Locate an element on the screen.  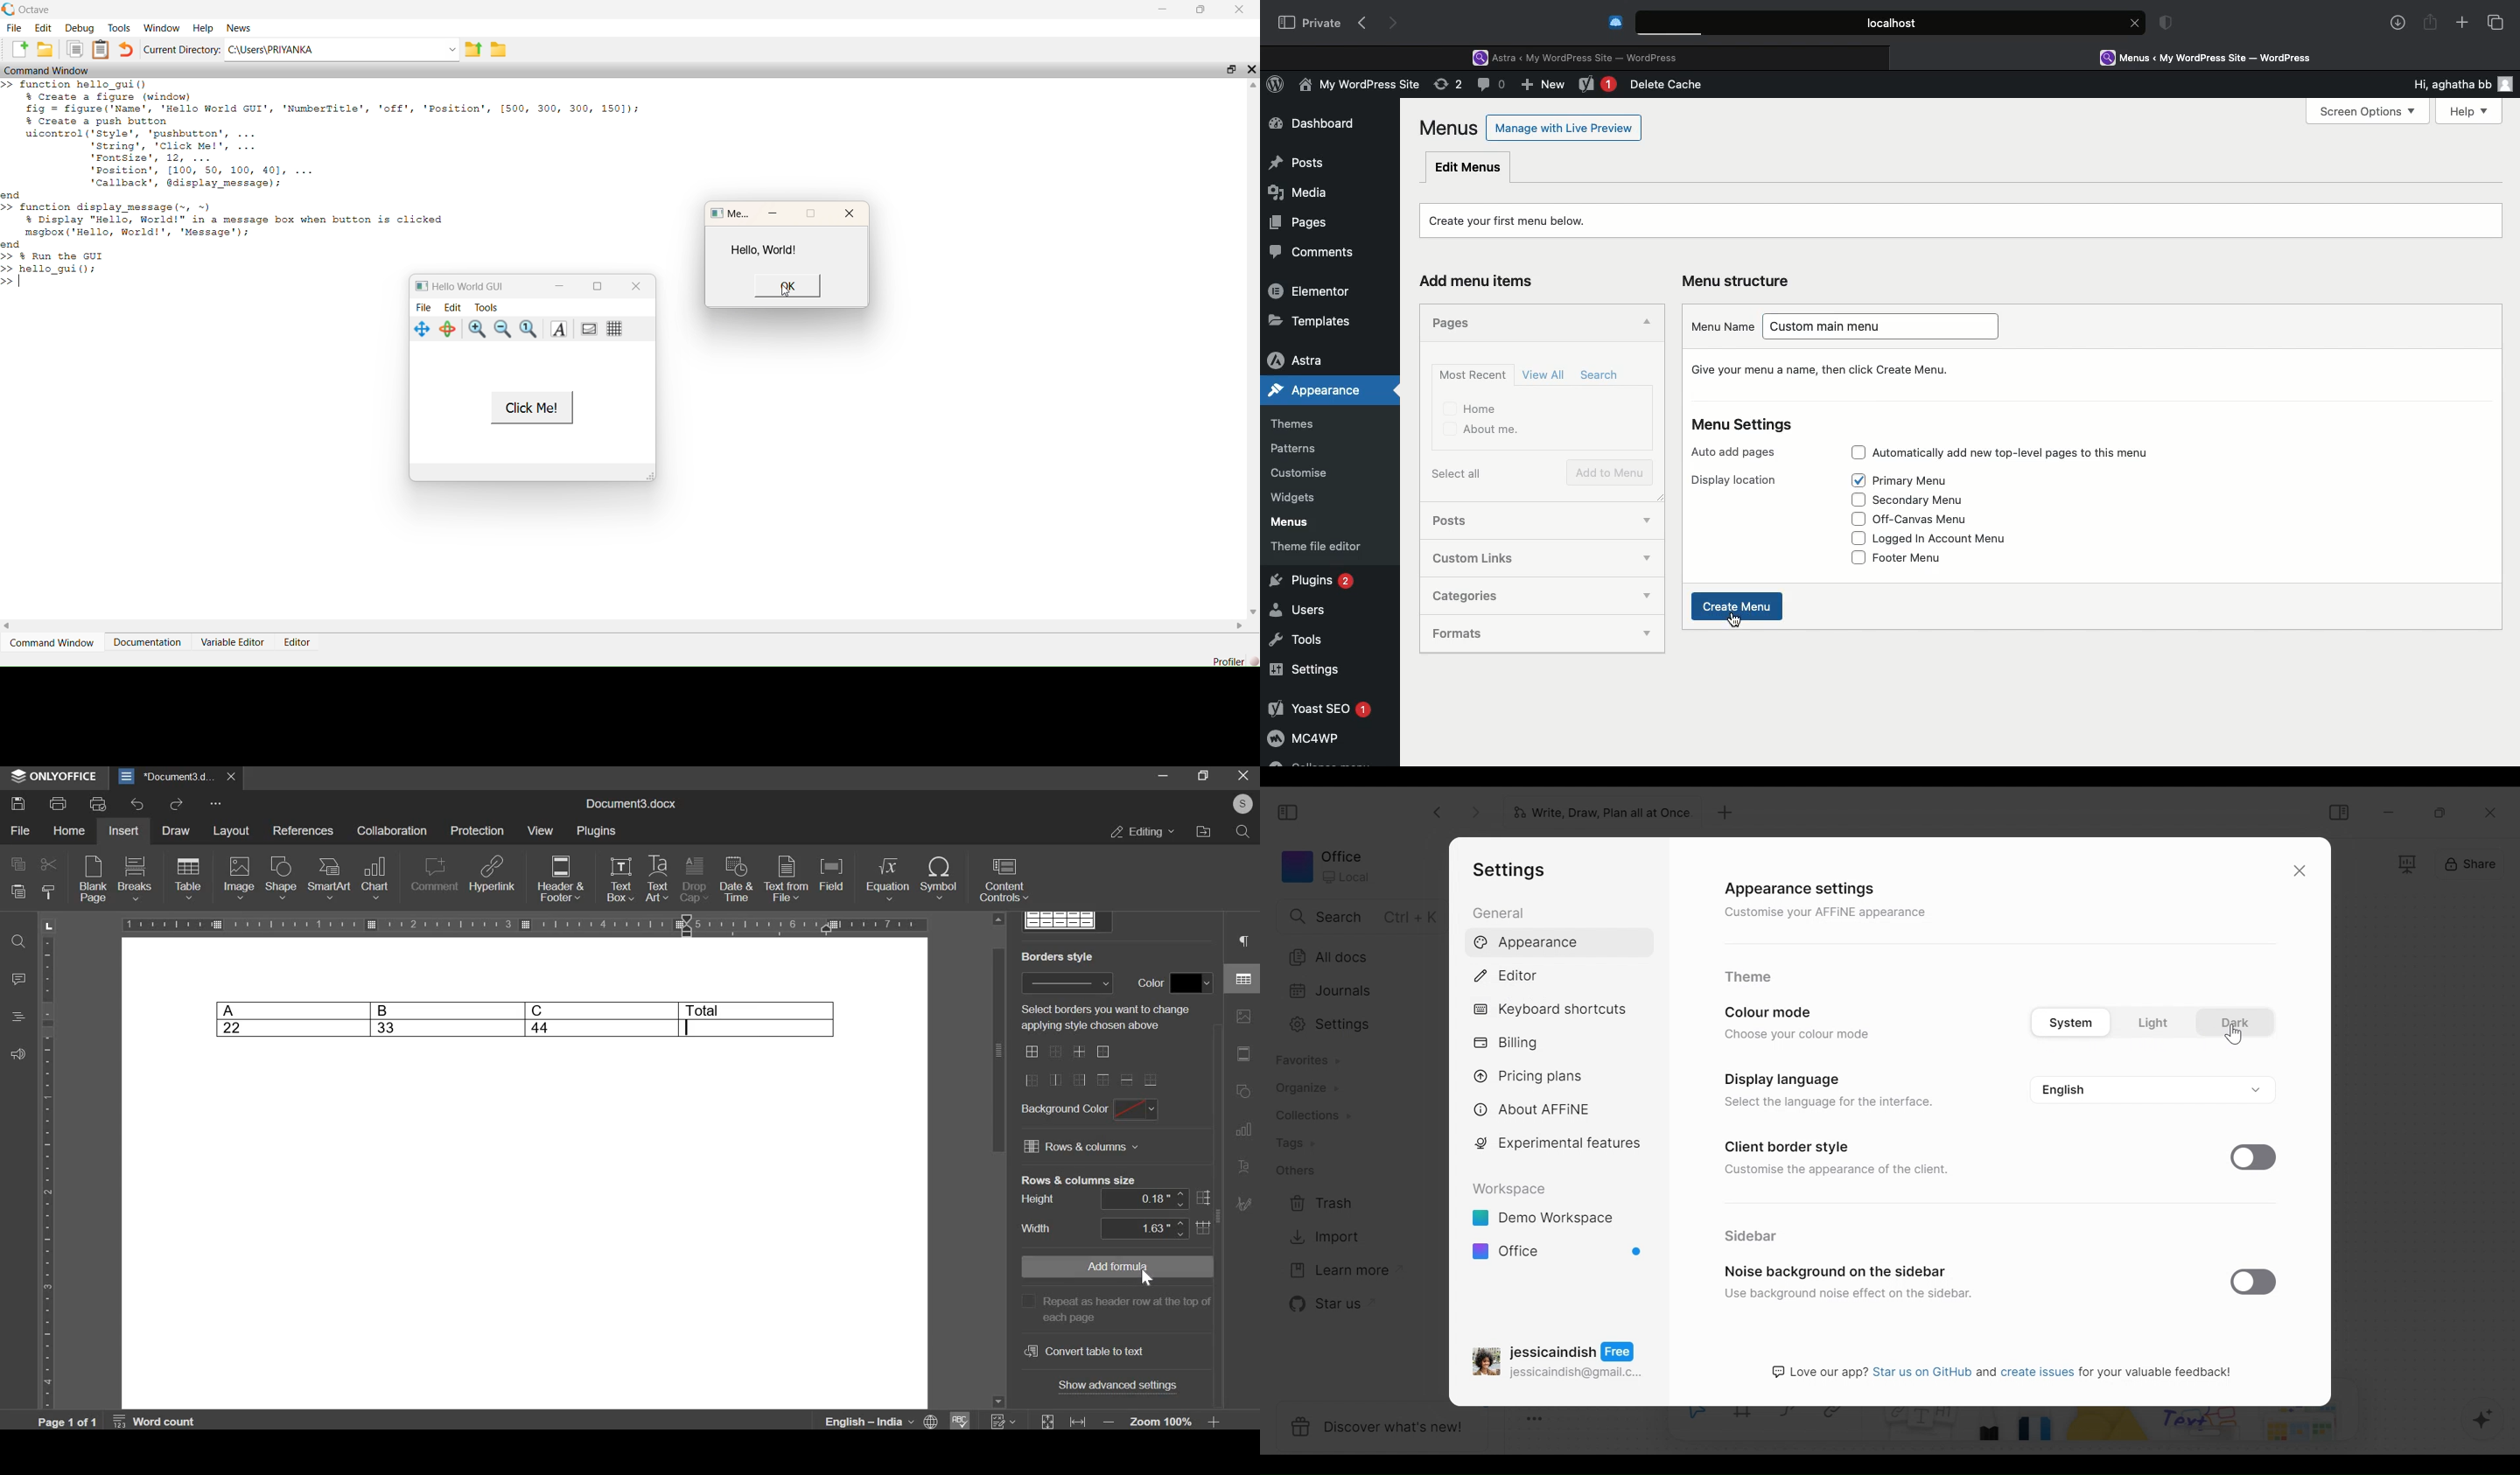
paragraph settings is located at coordinates (1245, 941).